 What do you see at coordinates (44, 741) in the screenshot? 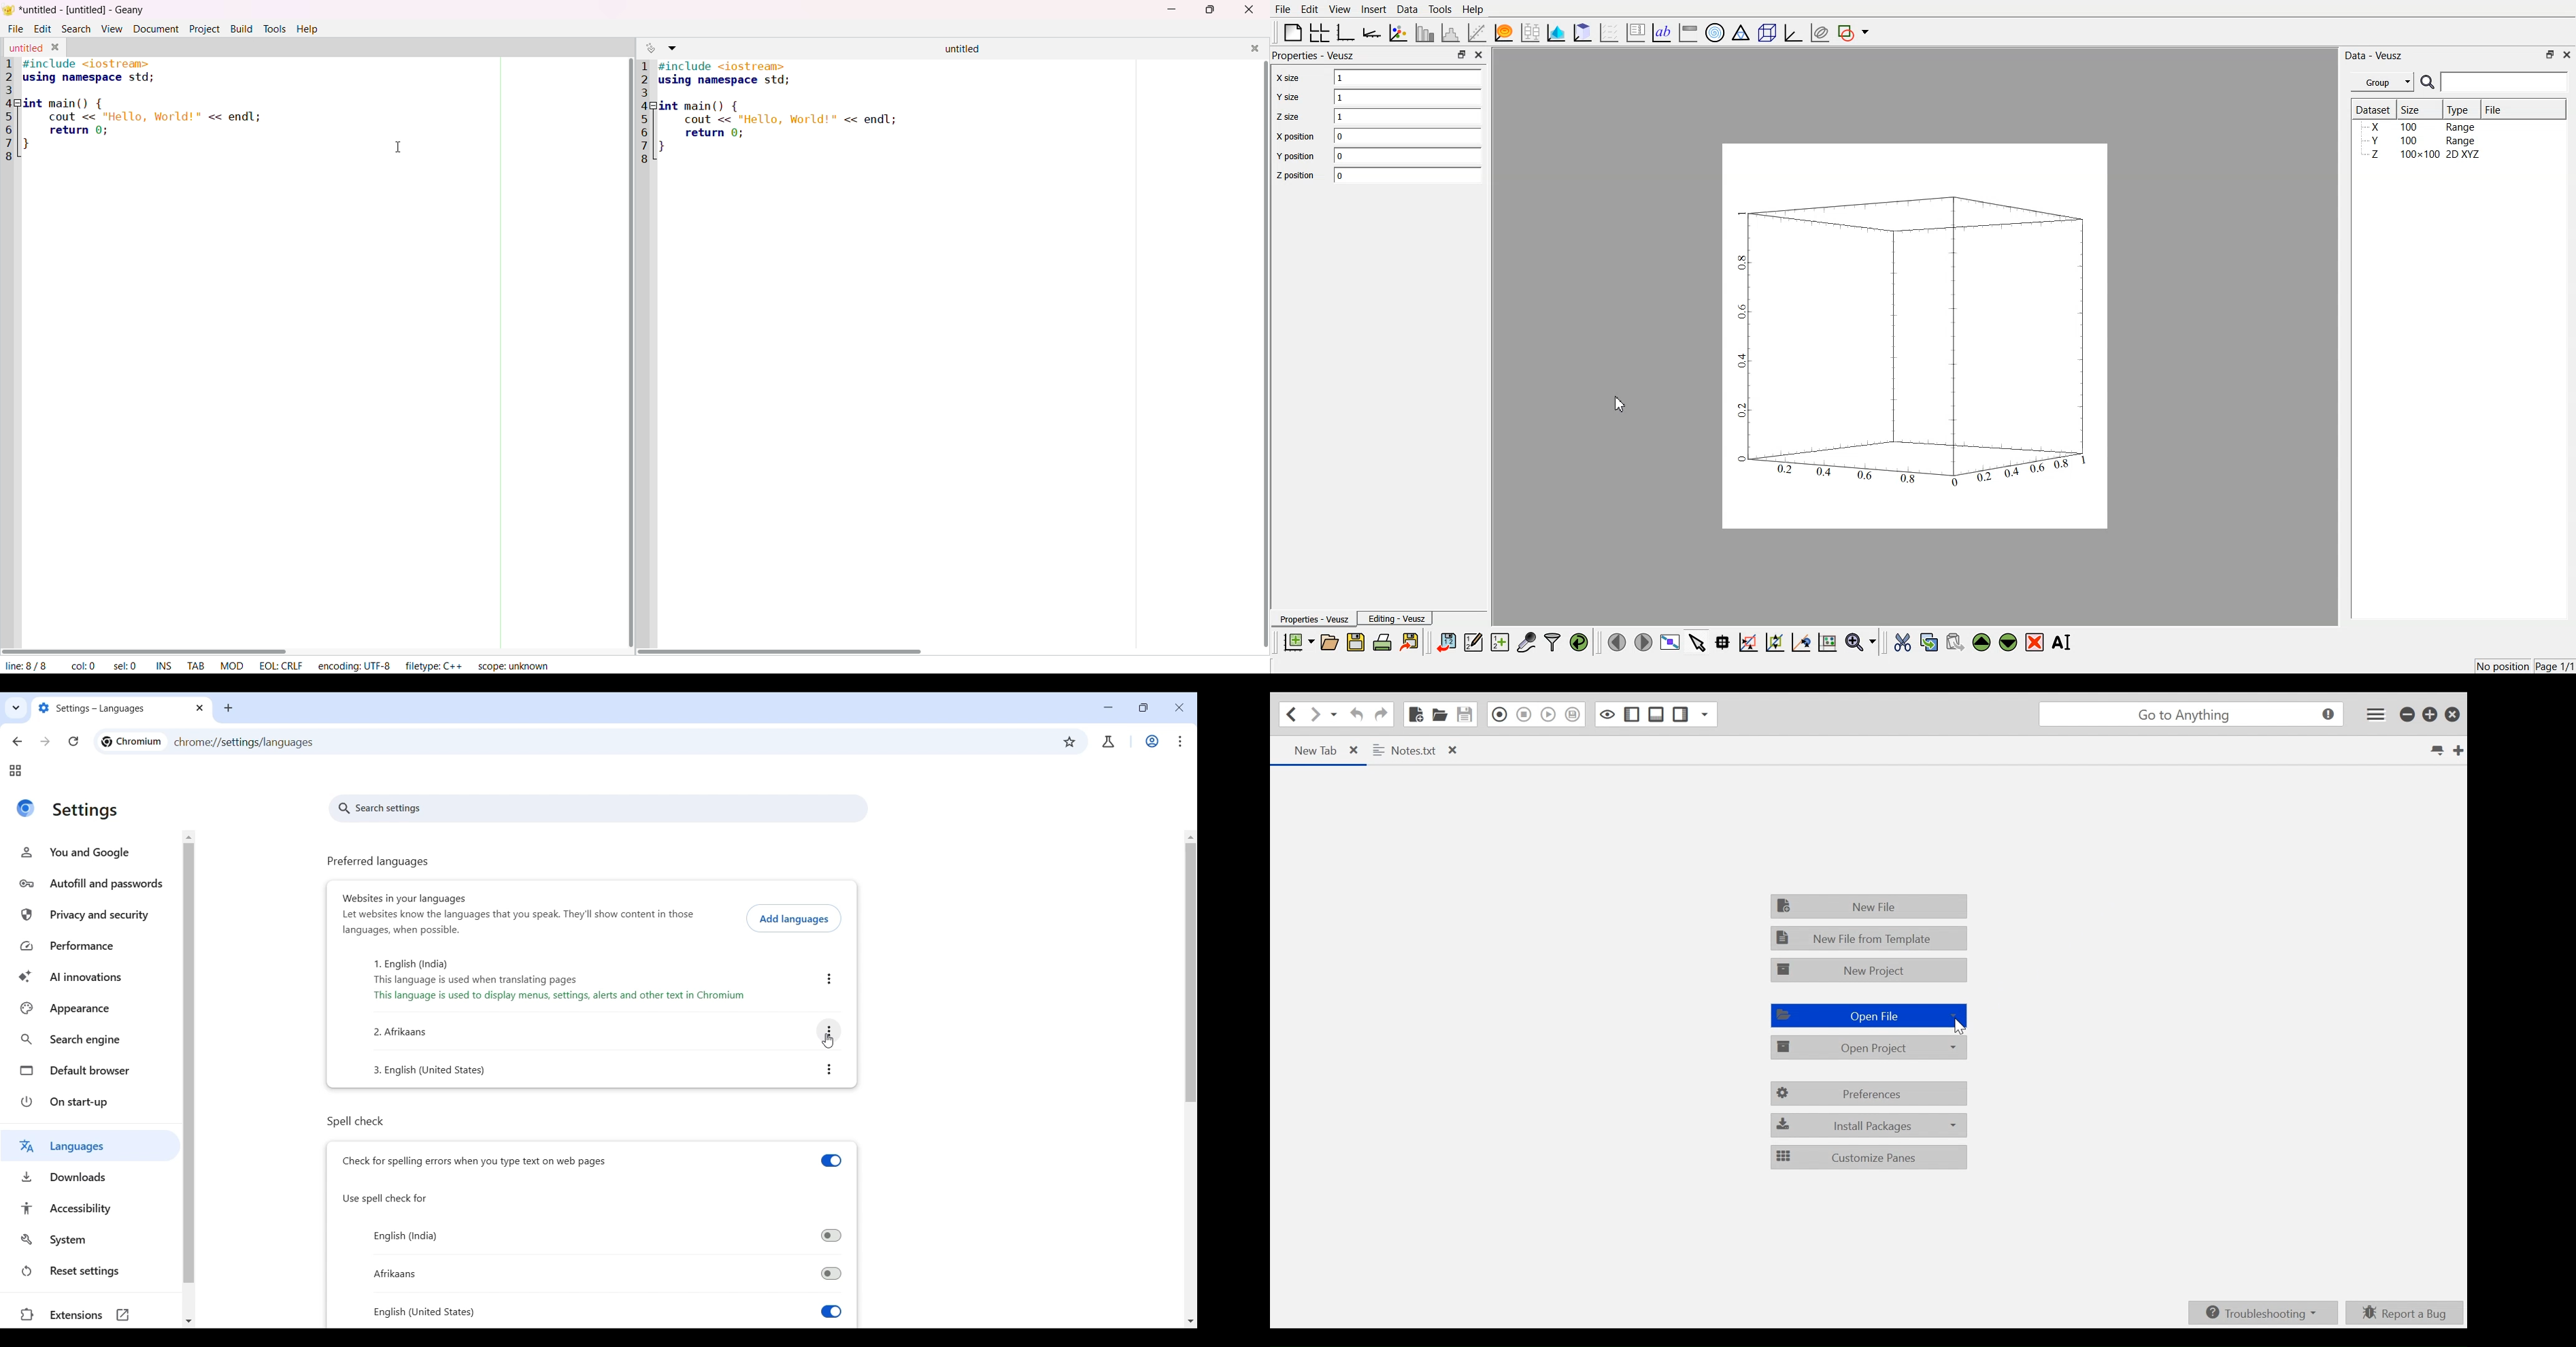
I see `Go forward` at bounding box center [44, 741].